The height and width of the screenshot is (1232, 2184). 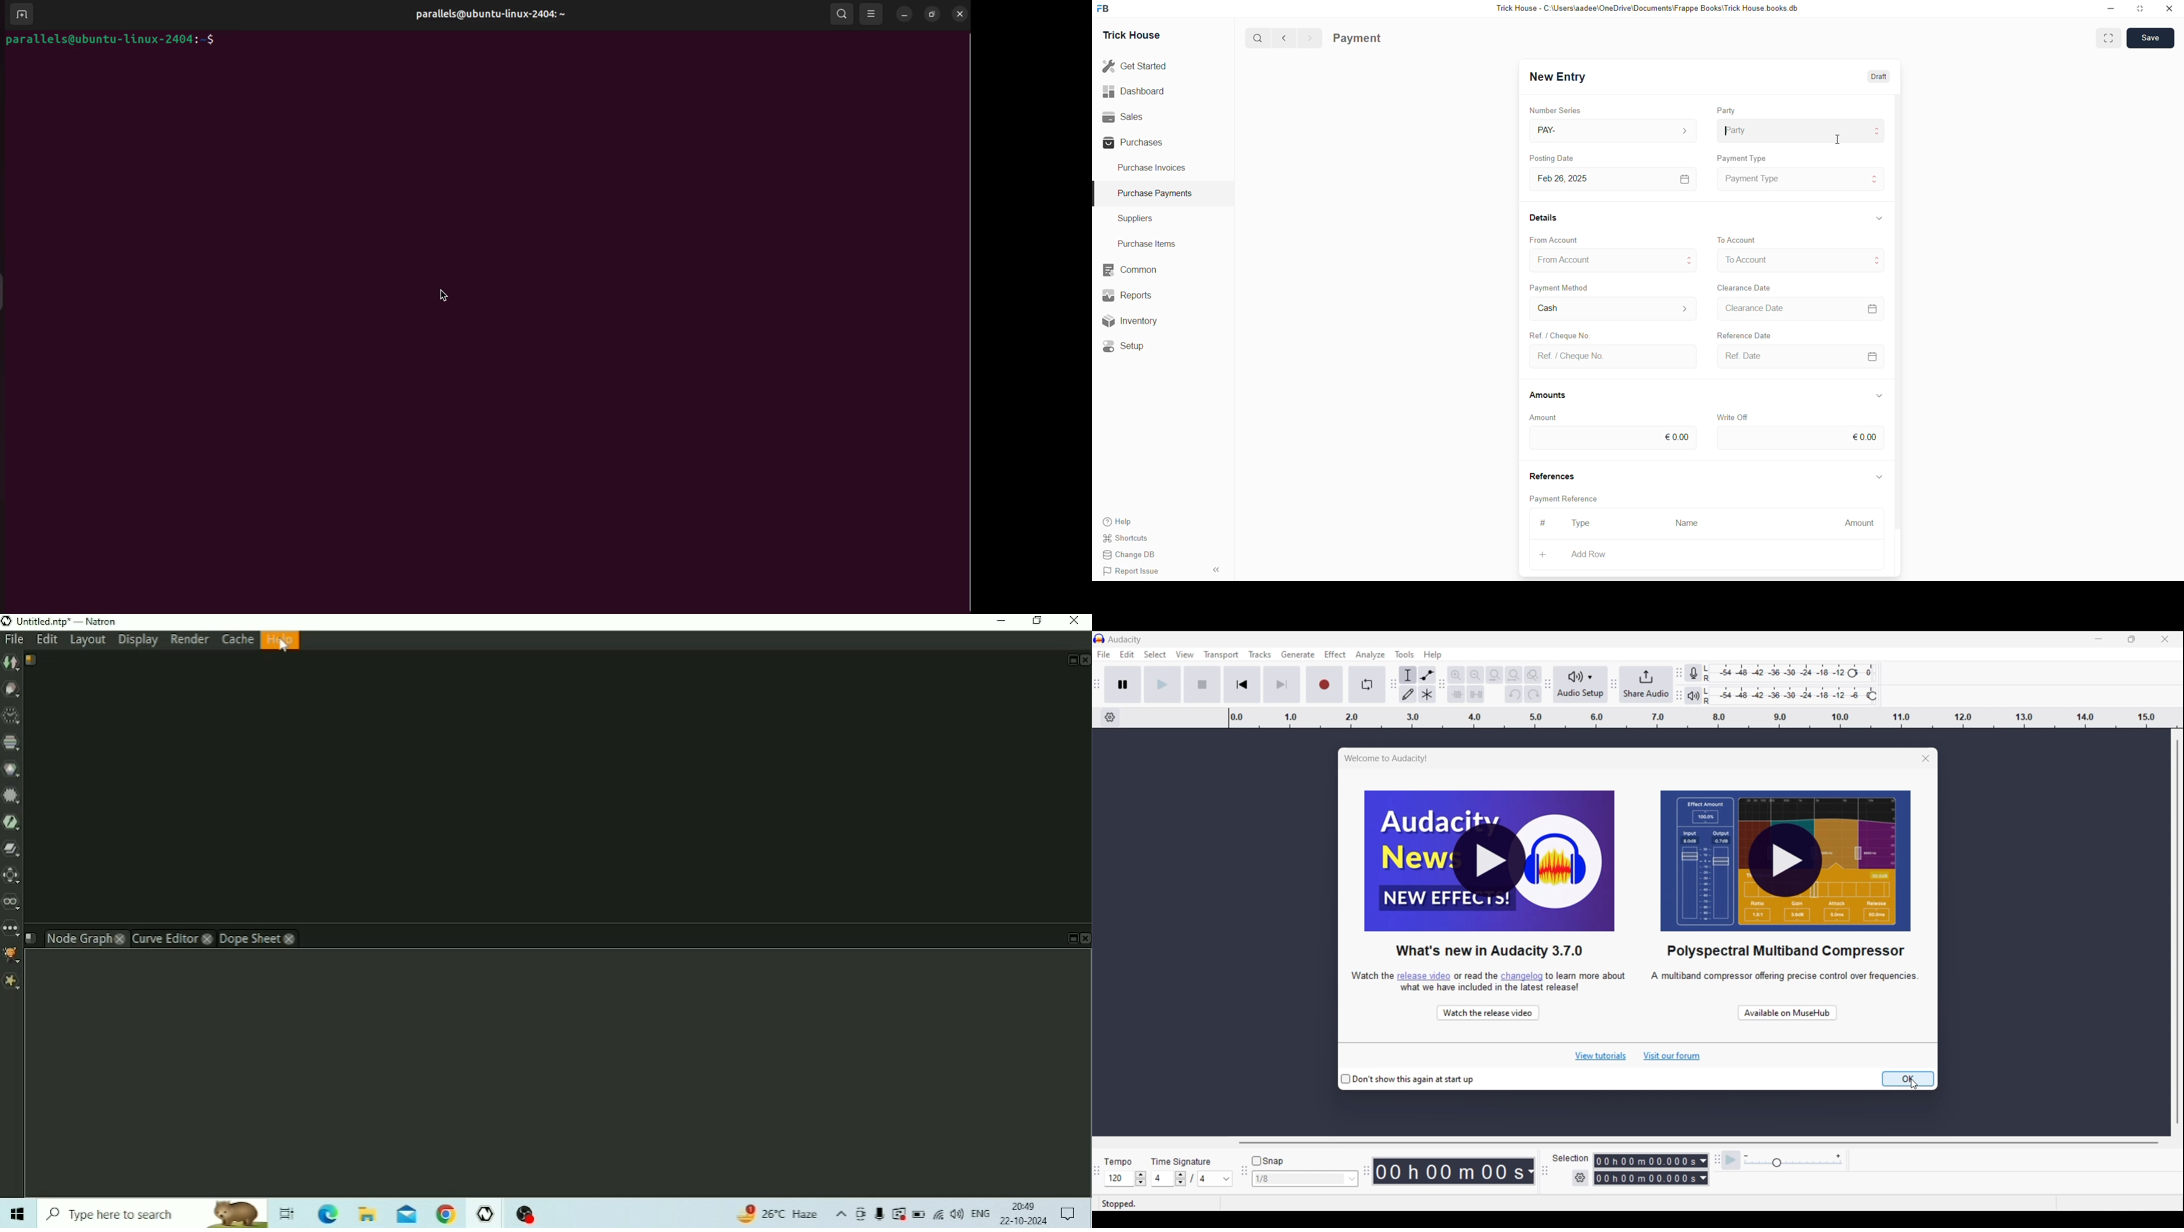 I want to click on Pause, so click(x=1123, y=684).